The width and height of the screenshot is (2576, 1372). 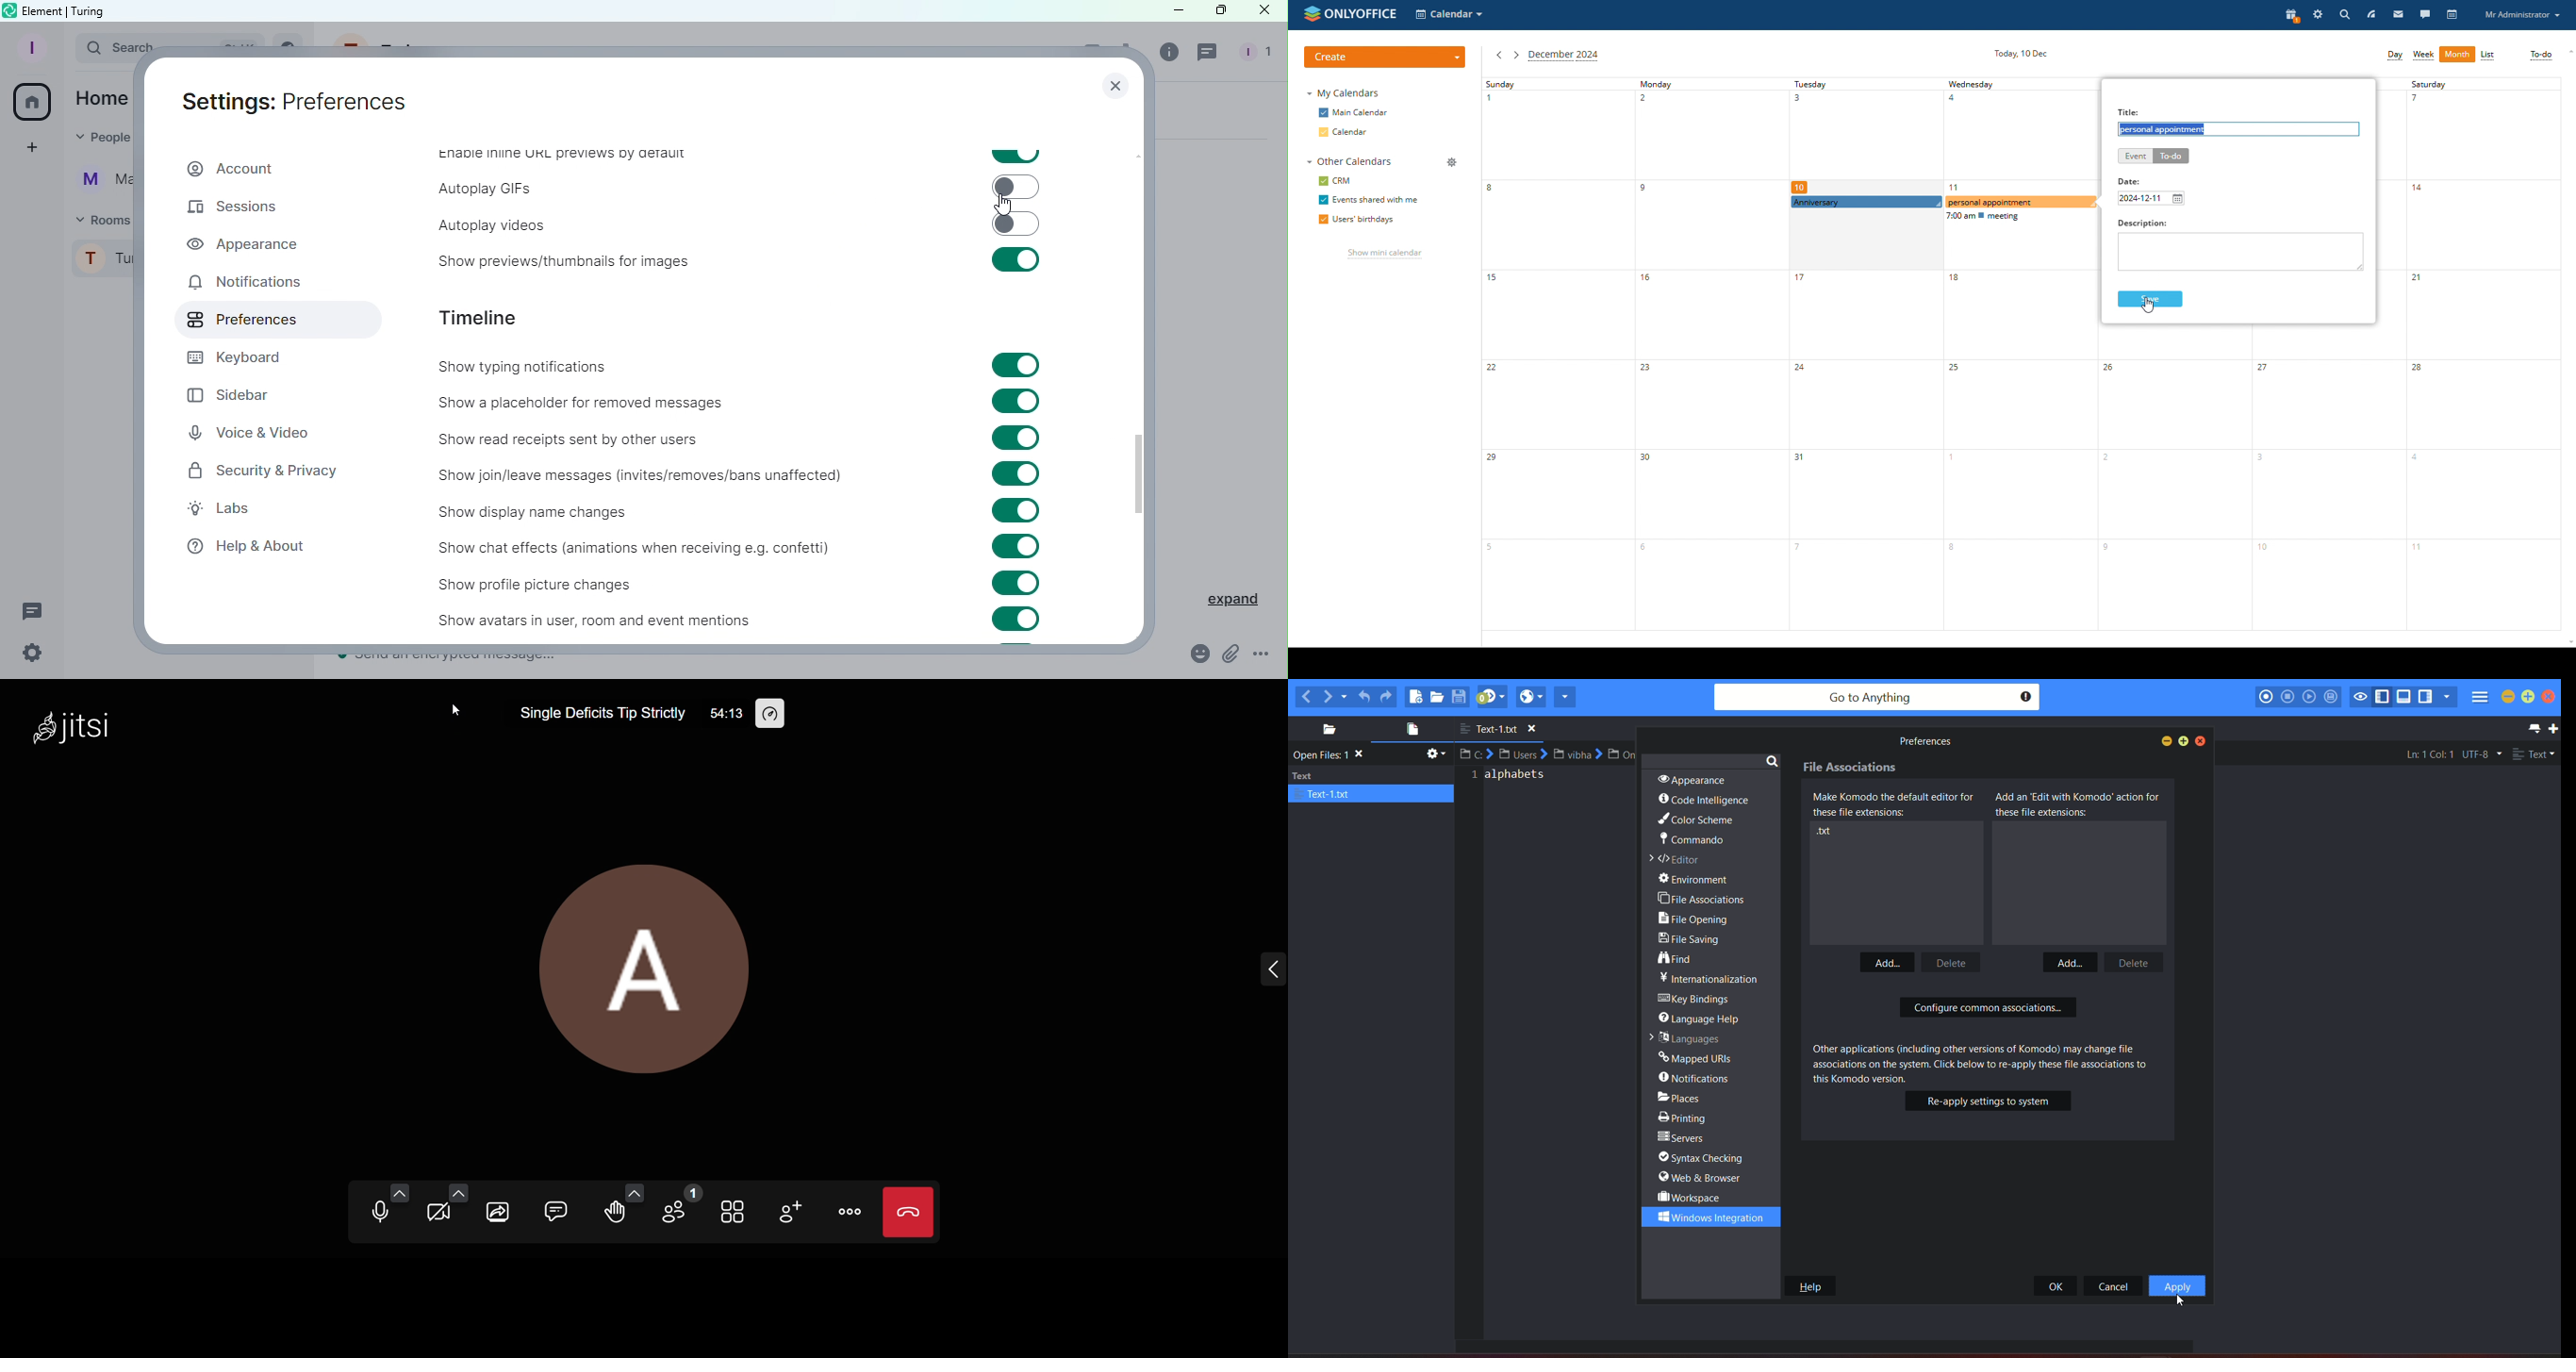 I want to click on Toggle, so click(x=1017, y=401).